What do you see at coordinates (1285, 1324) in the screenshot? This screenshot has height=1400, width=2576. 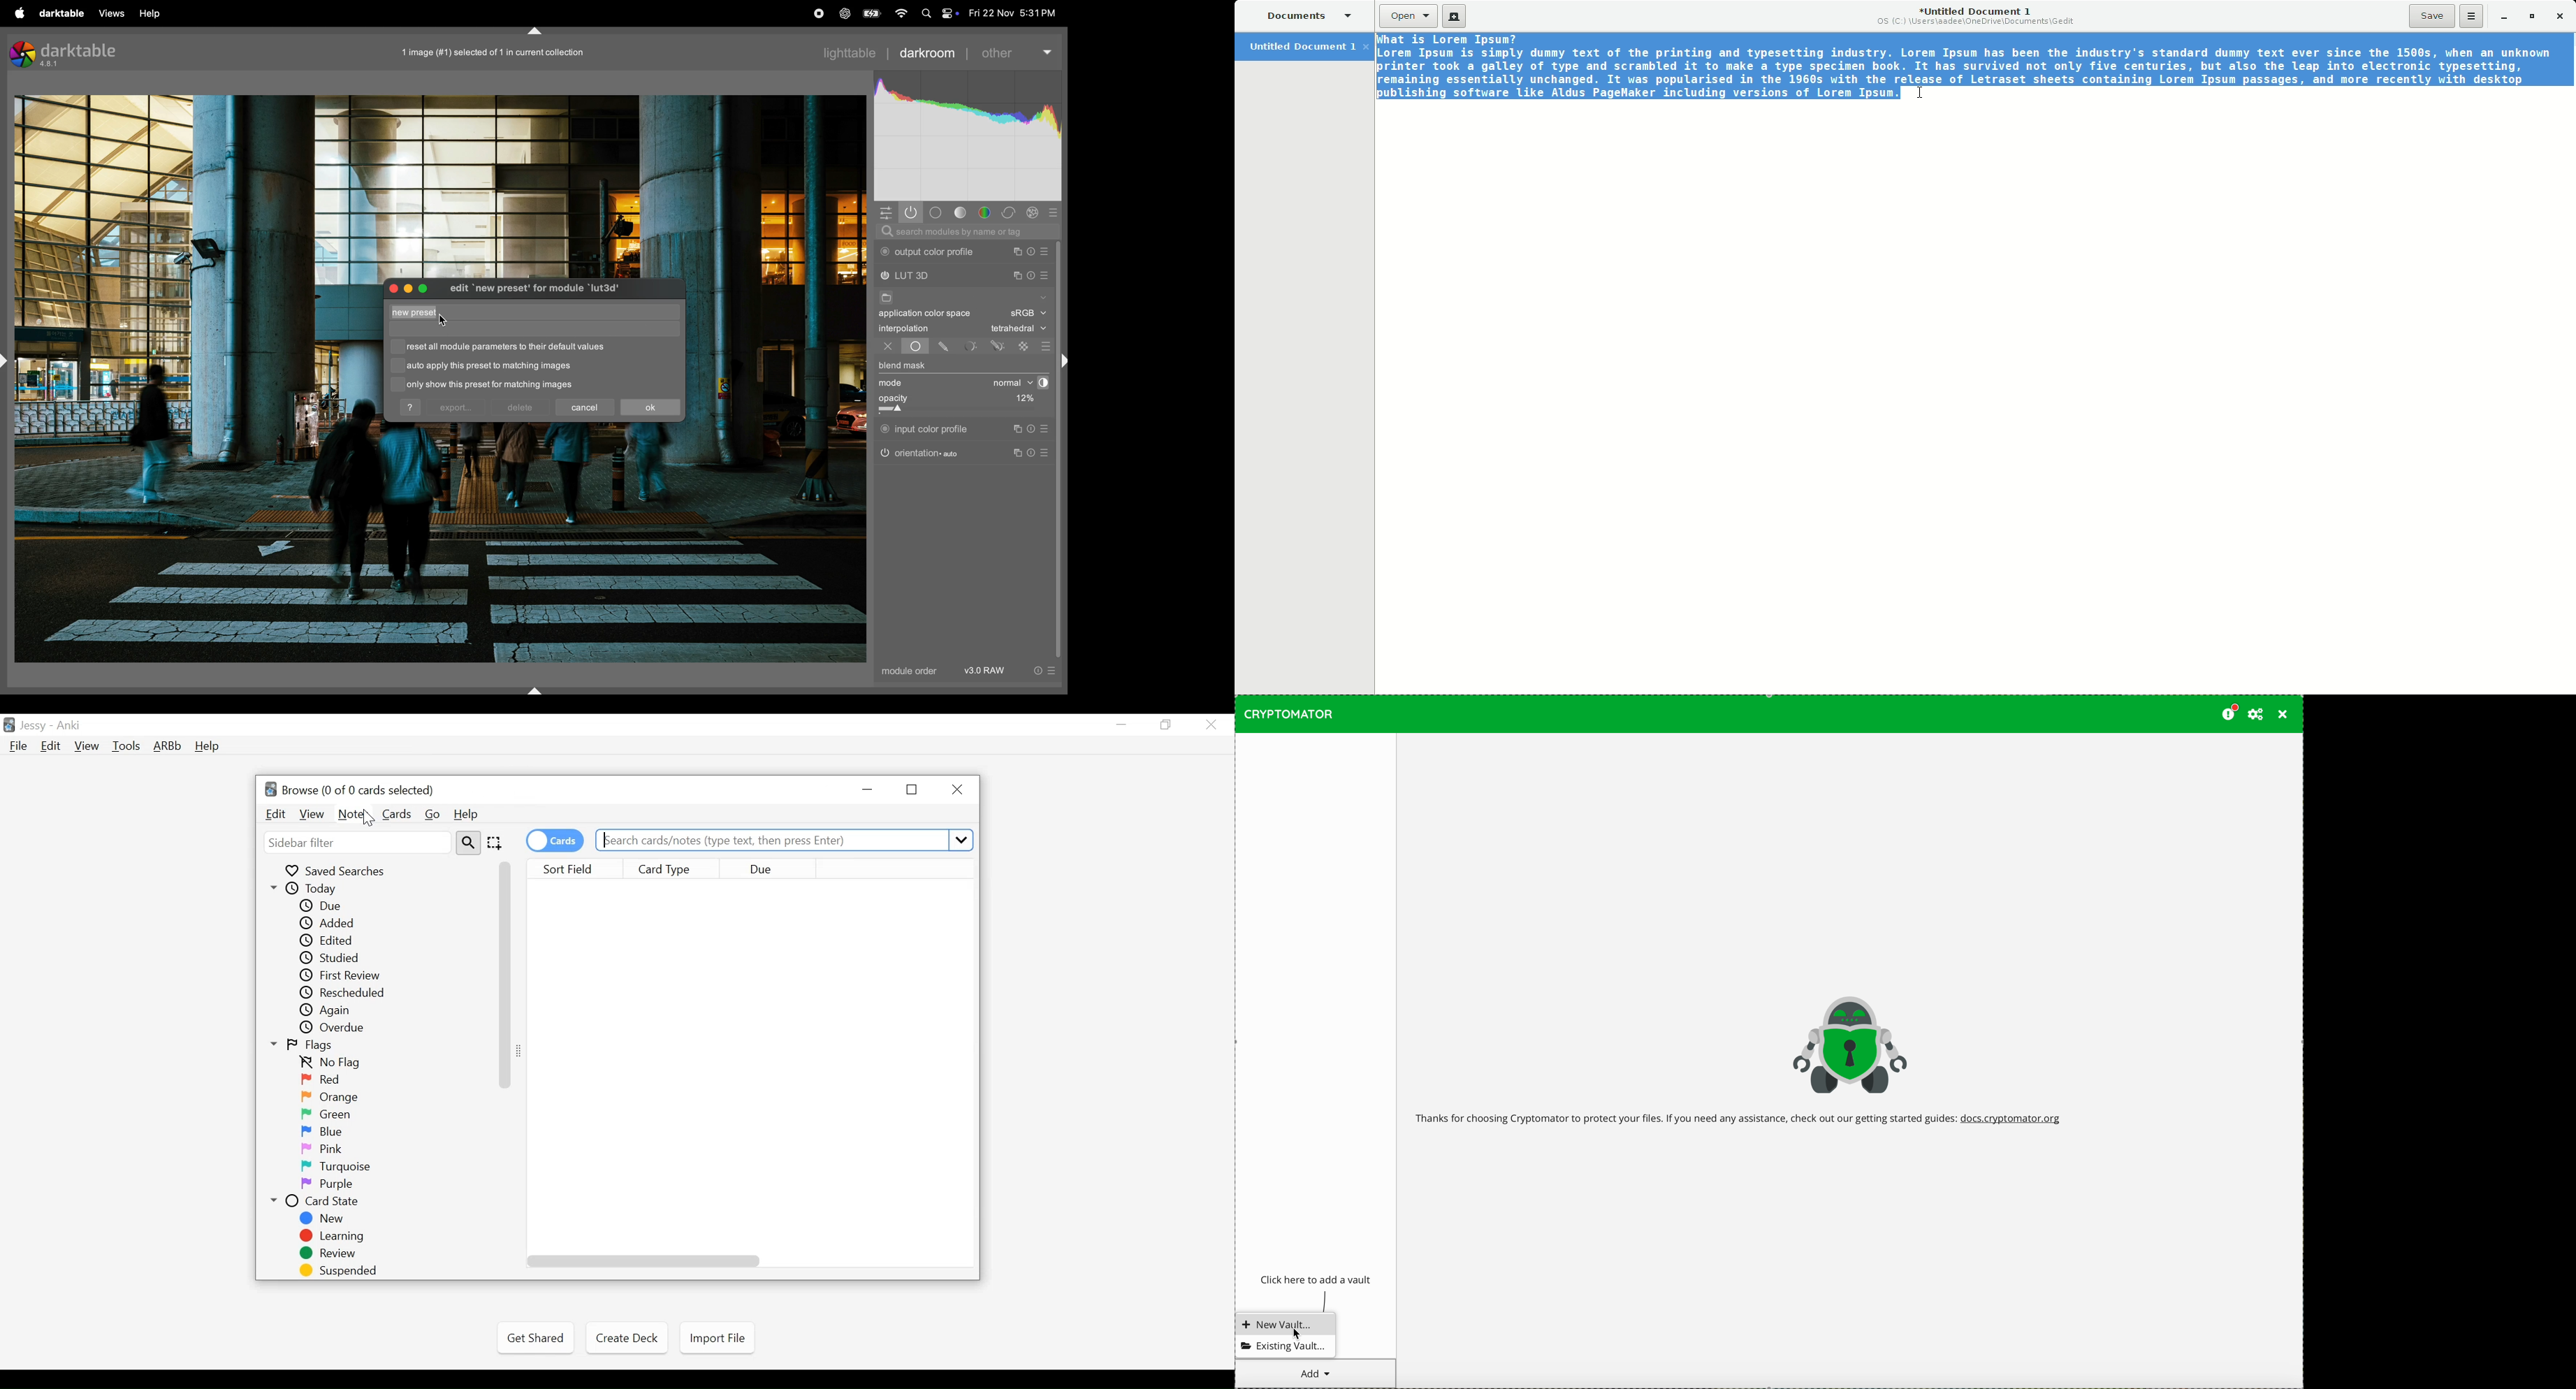 I see `new vault` at bounding box center [1285, 1324].